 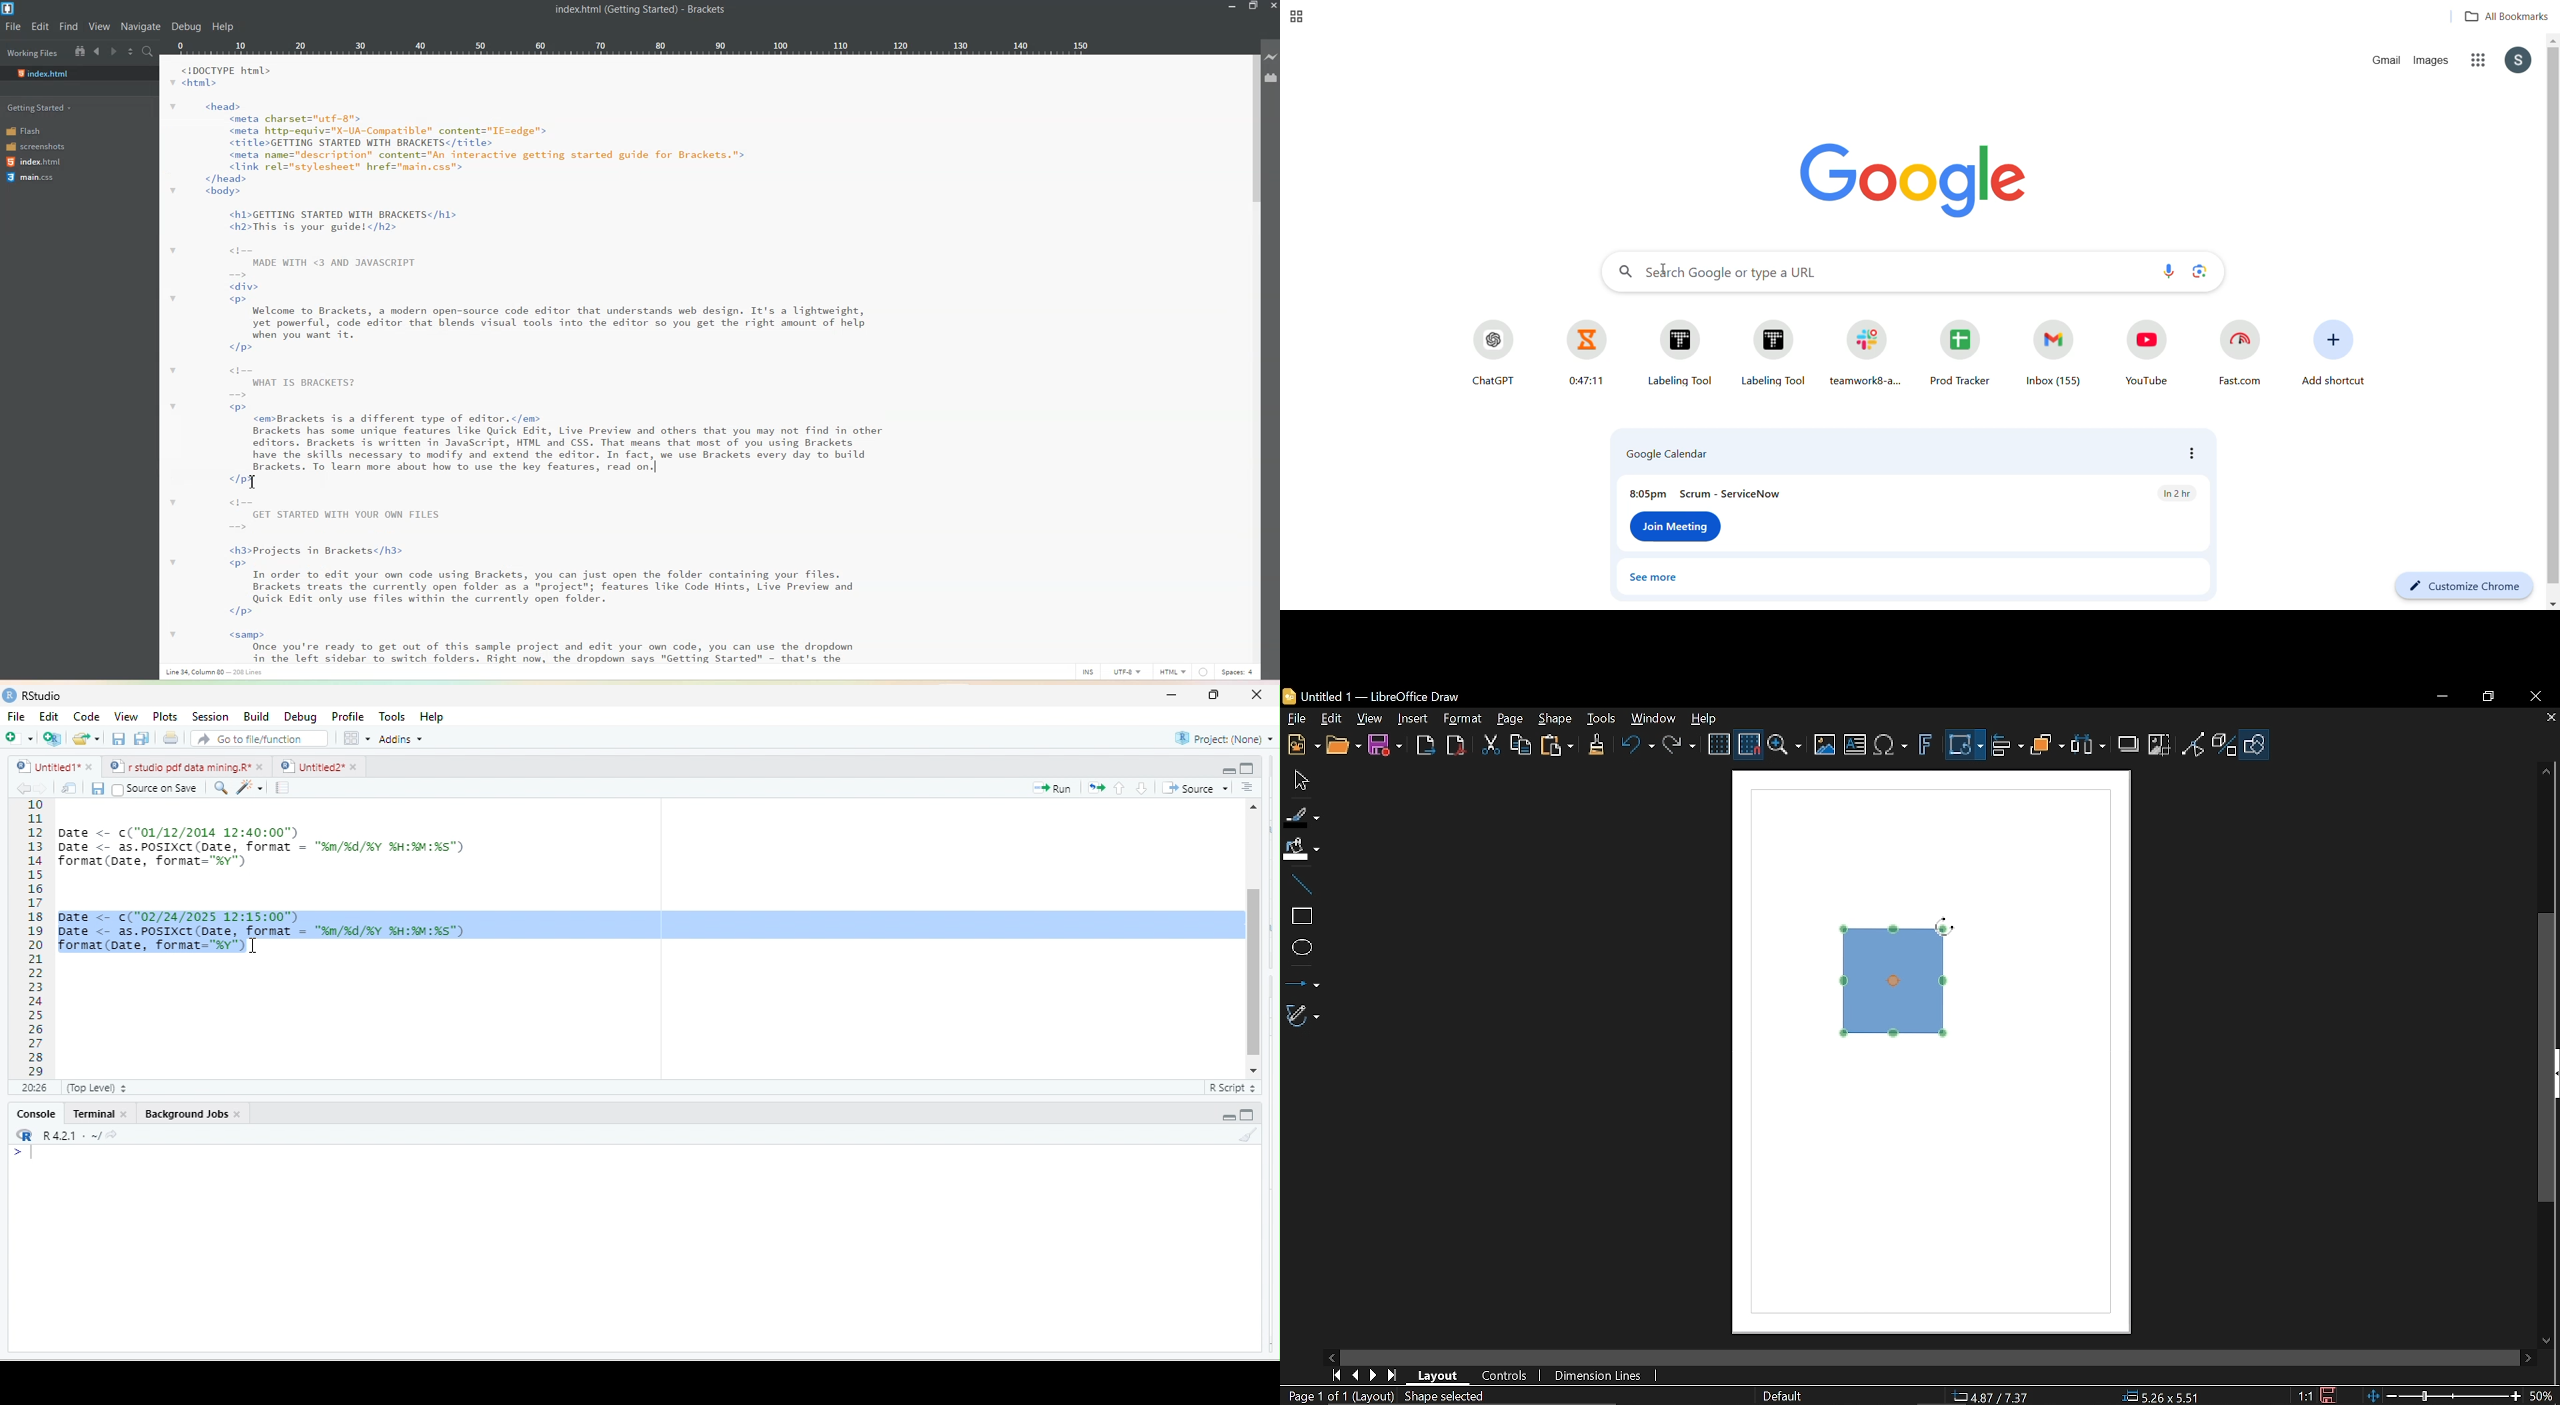 What do you see at coordinates (1449, 1396) in the screenshot?
I see `Shaped selected` at bounding box center [1449, 1396].